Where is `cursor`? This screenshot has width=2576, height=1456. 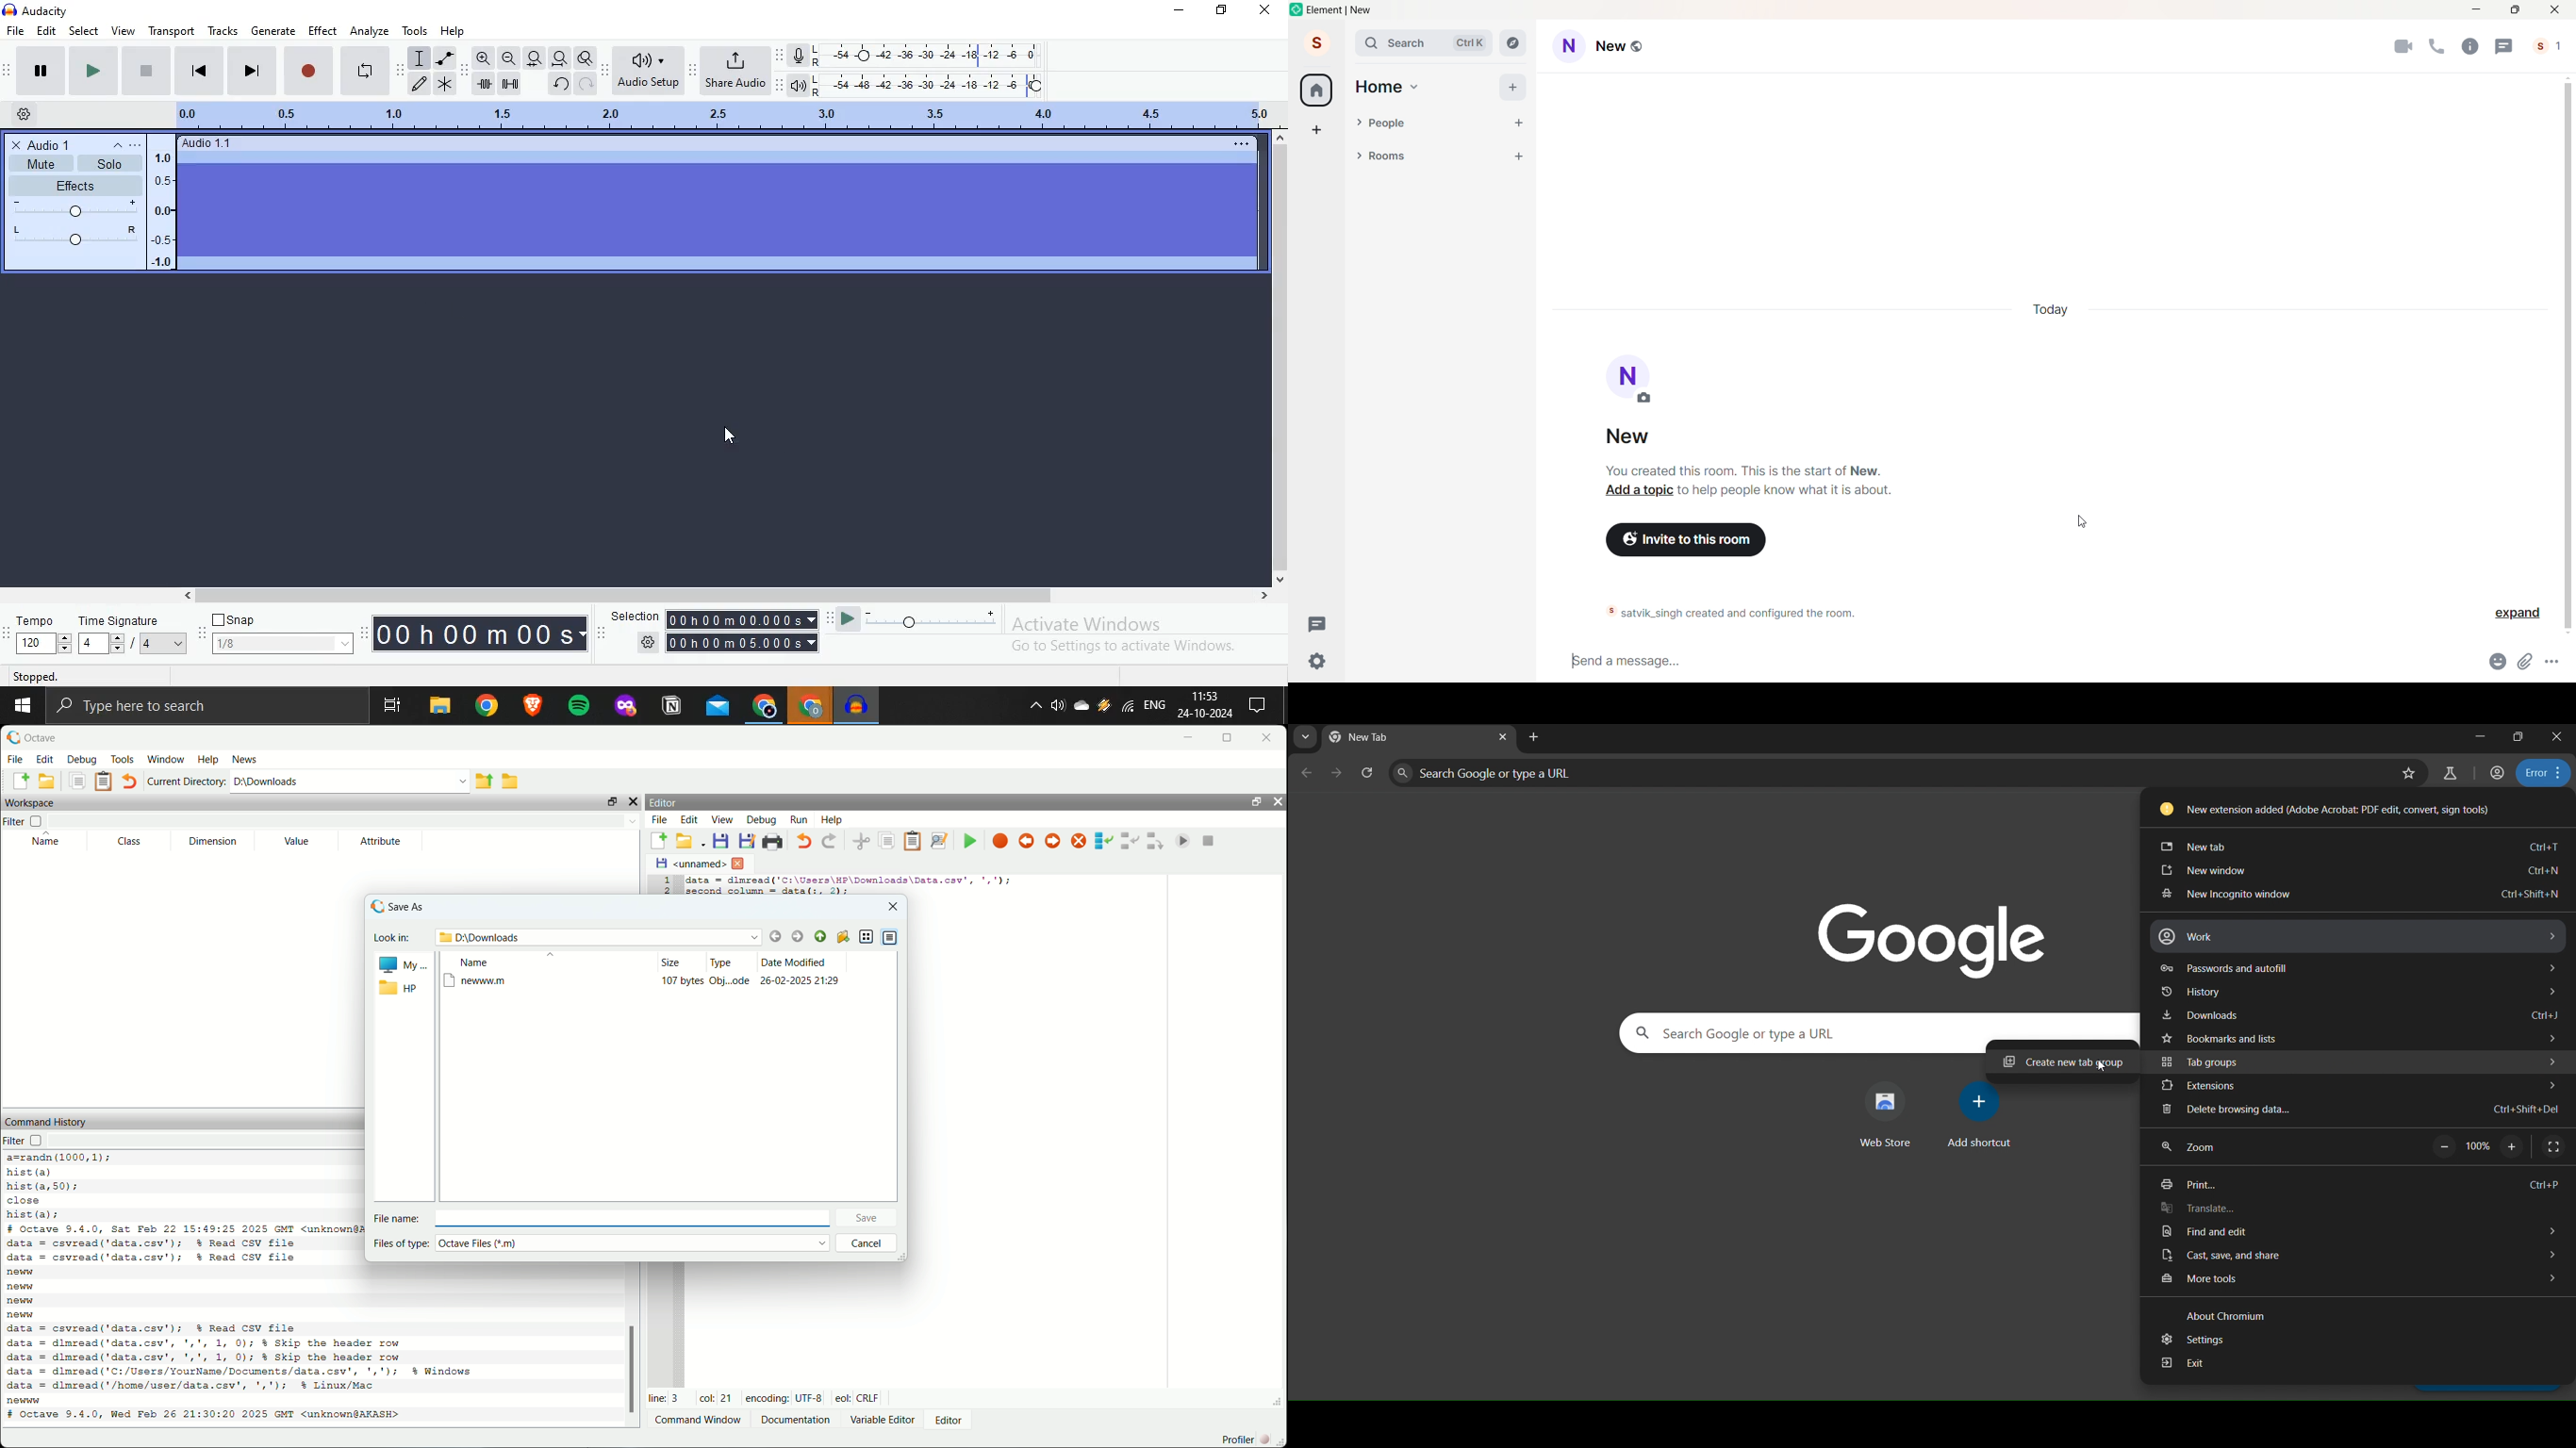
cursor is located at coordinates (2084, 521).